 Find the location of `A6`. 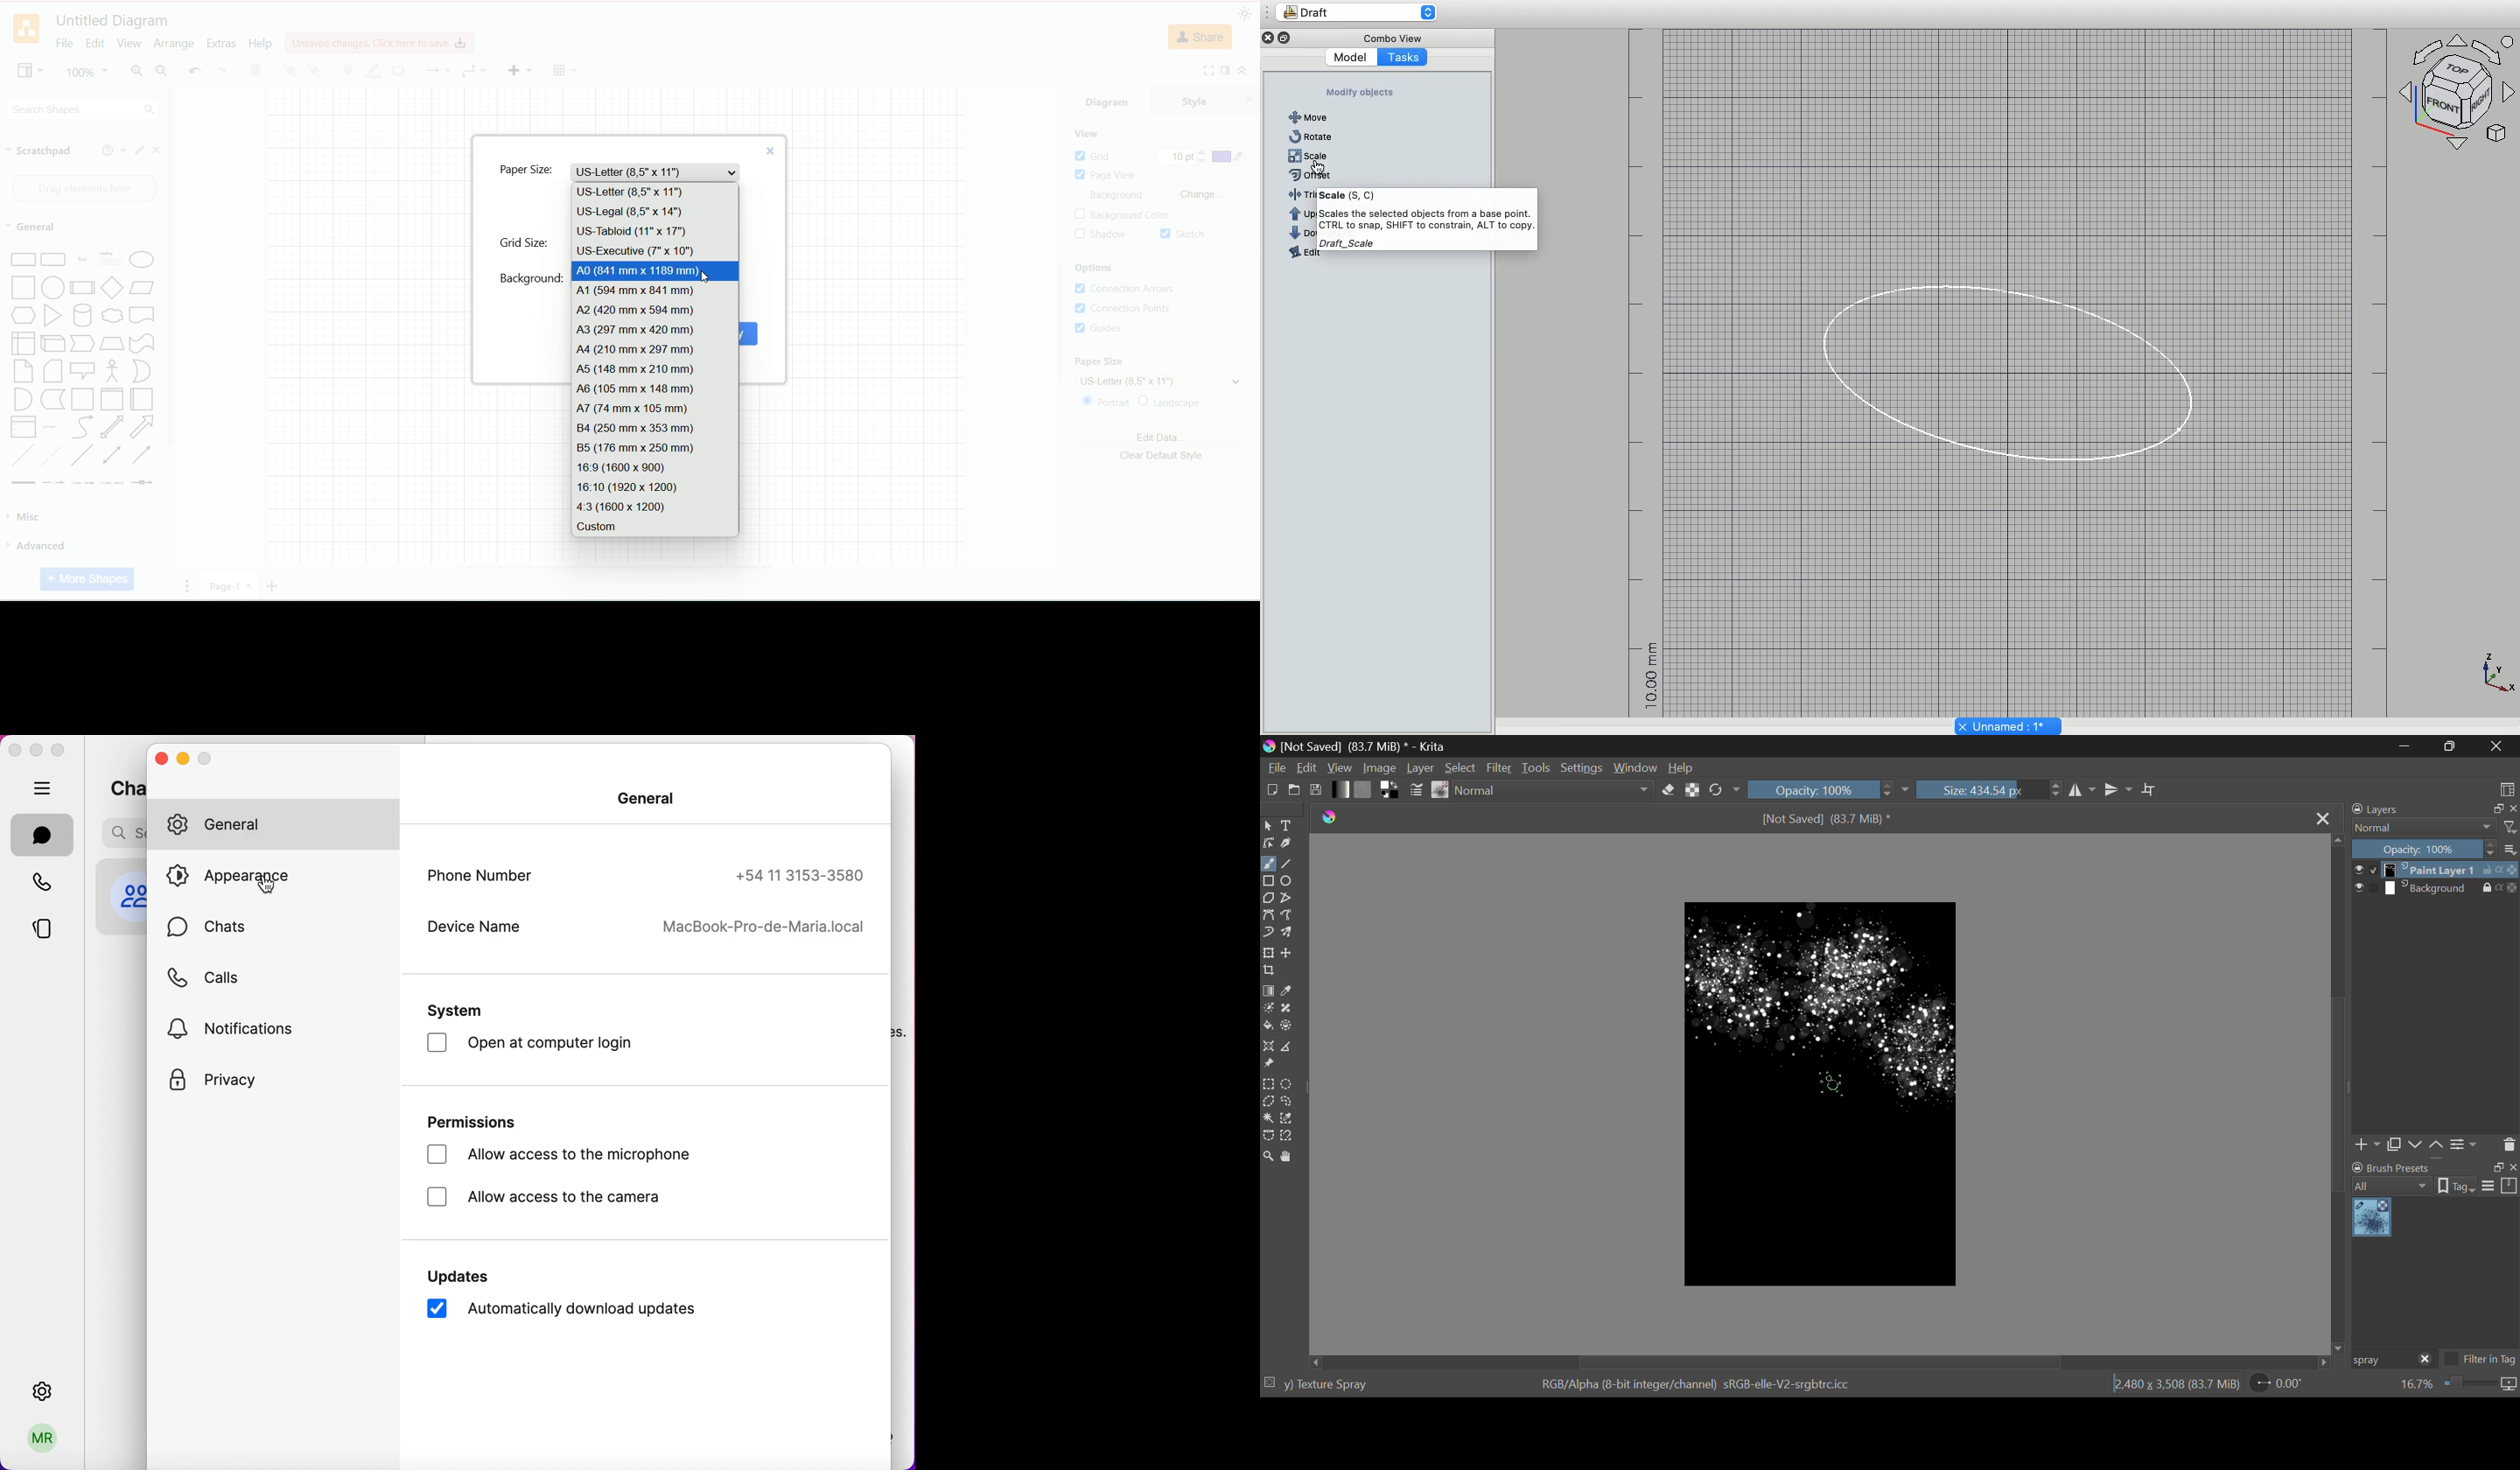

A6 is located at coordinates (655, 389).